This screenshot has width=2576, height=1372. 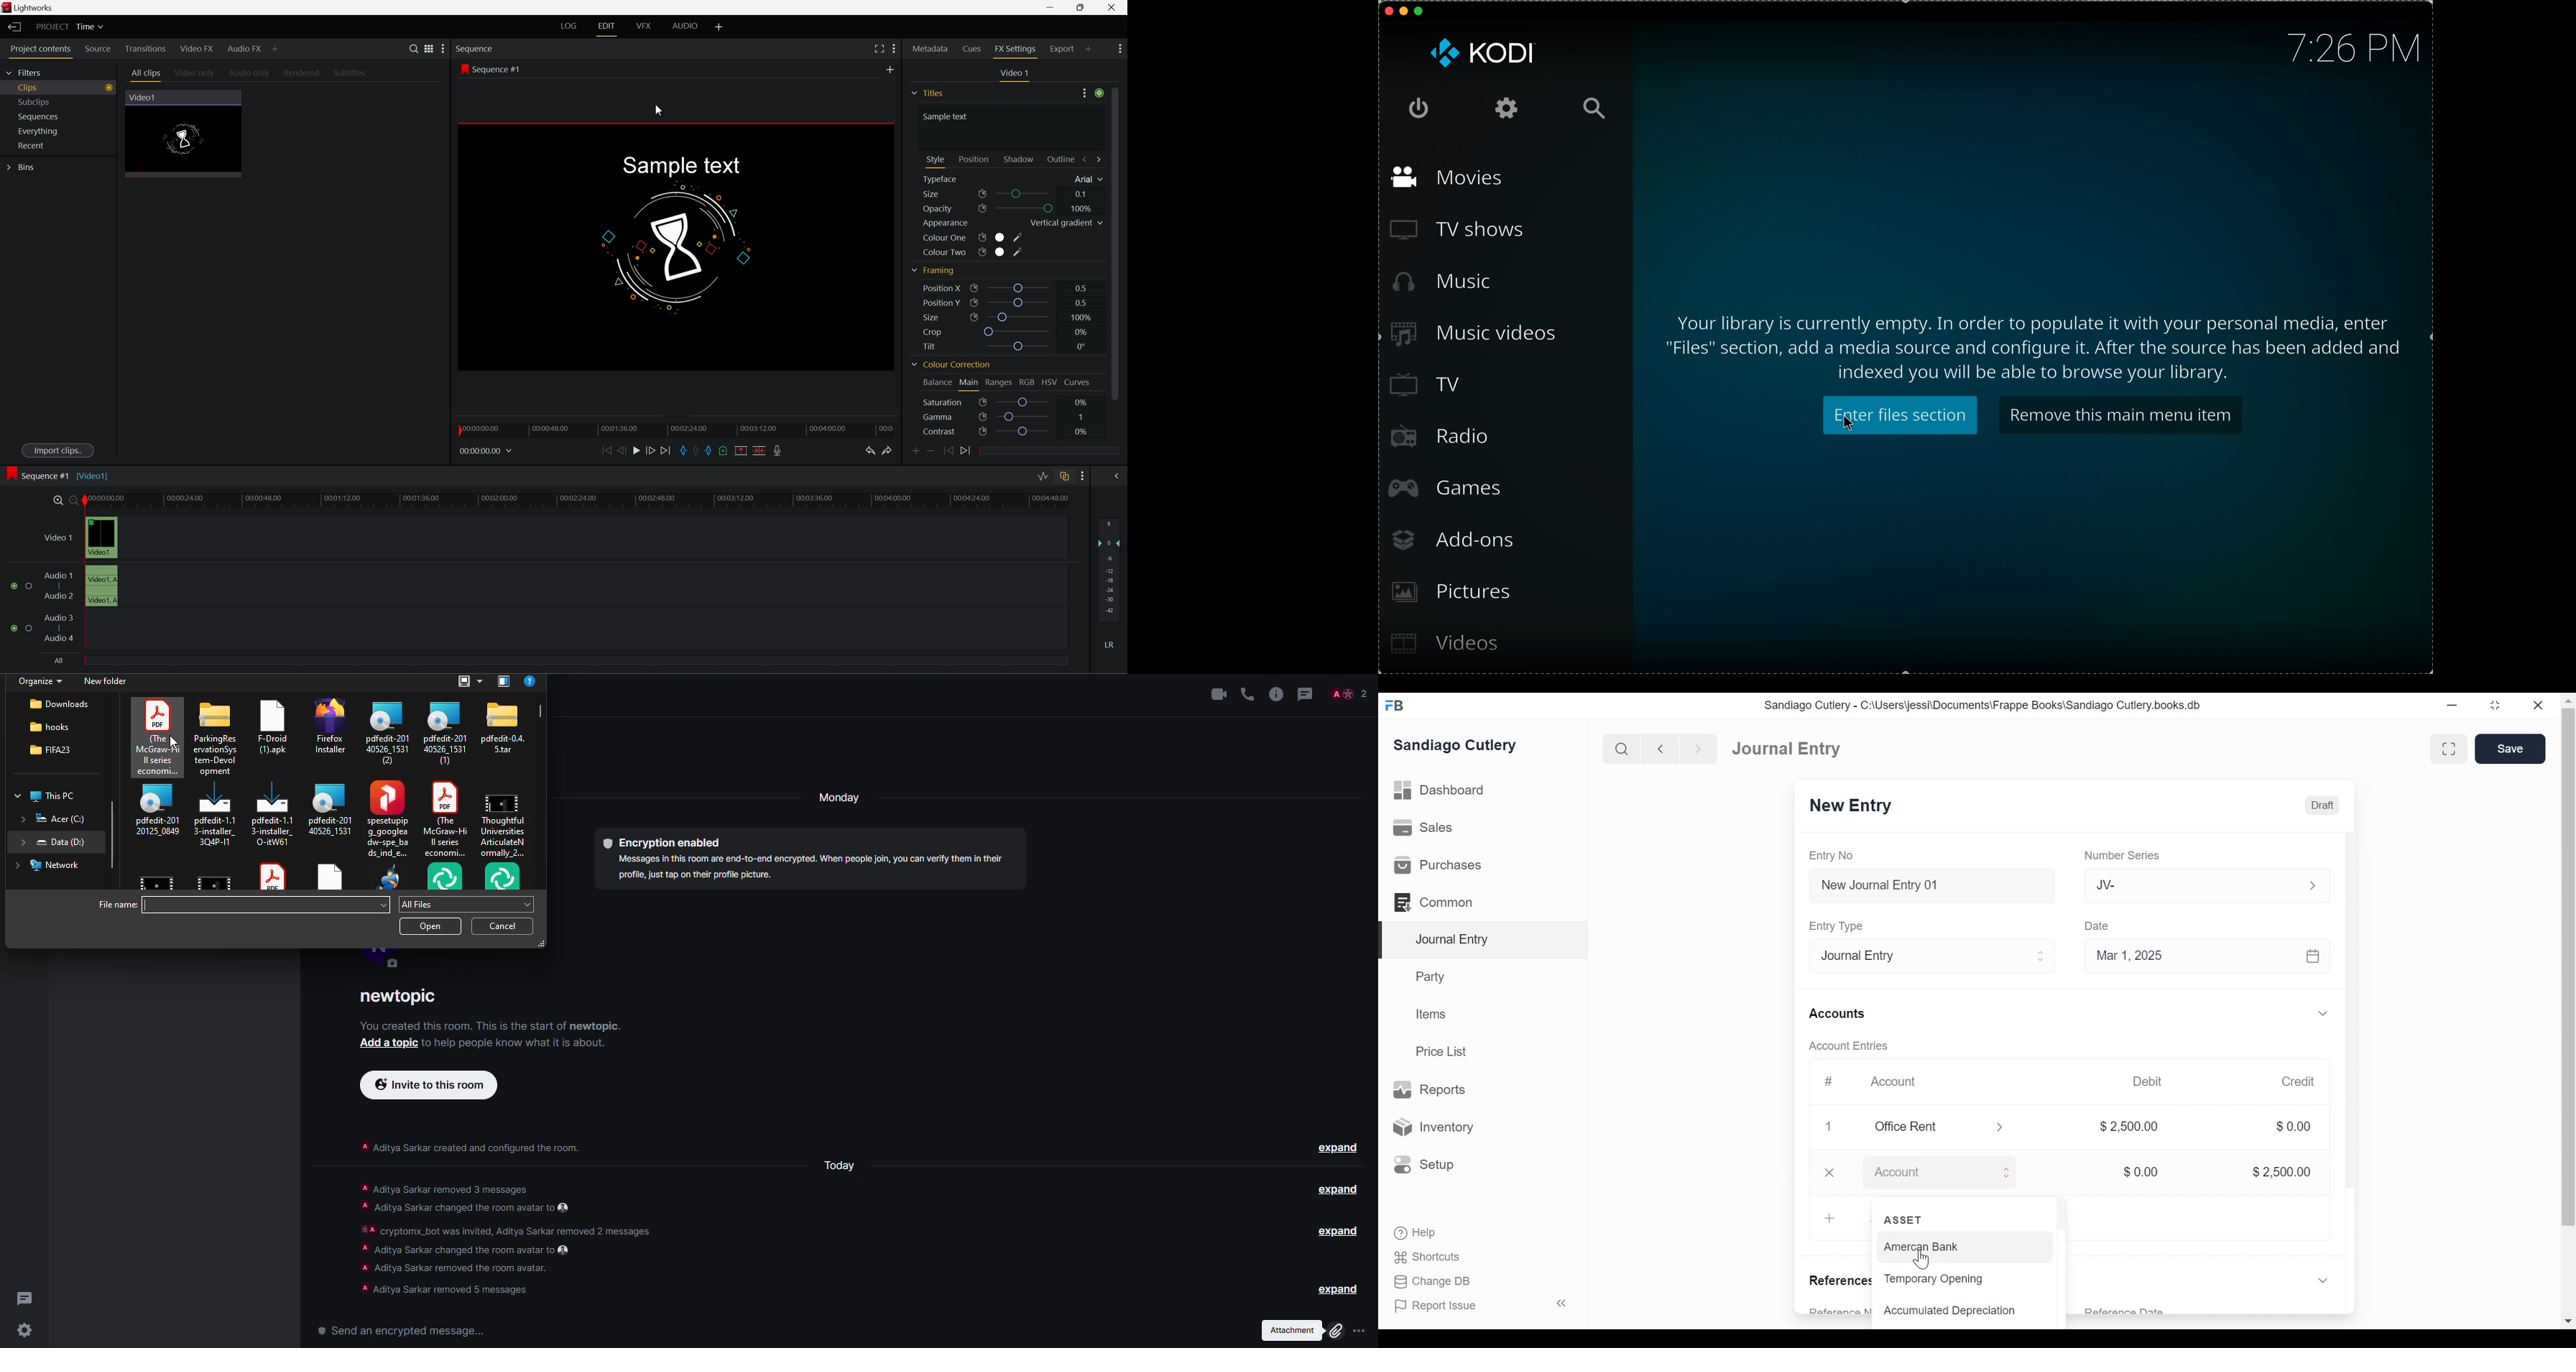 What do you see at coordinates (2133, 1311) in the screenshot?
I see `Reference Date` at bounding box center [2133, 1311].